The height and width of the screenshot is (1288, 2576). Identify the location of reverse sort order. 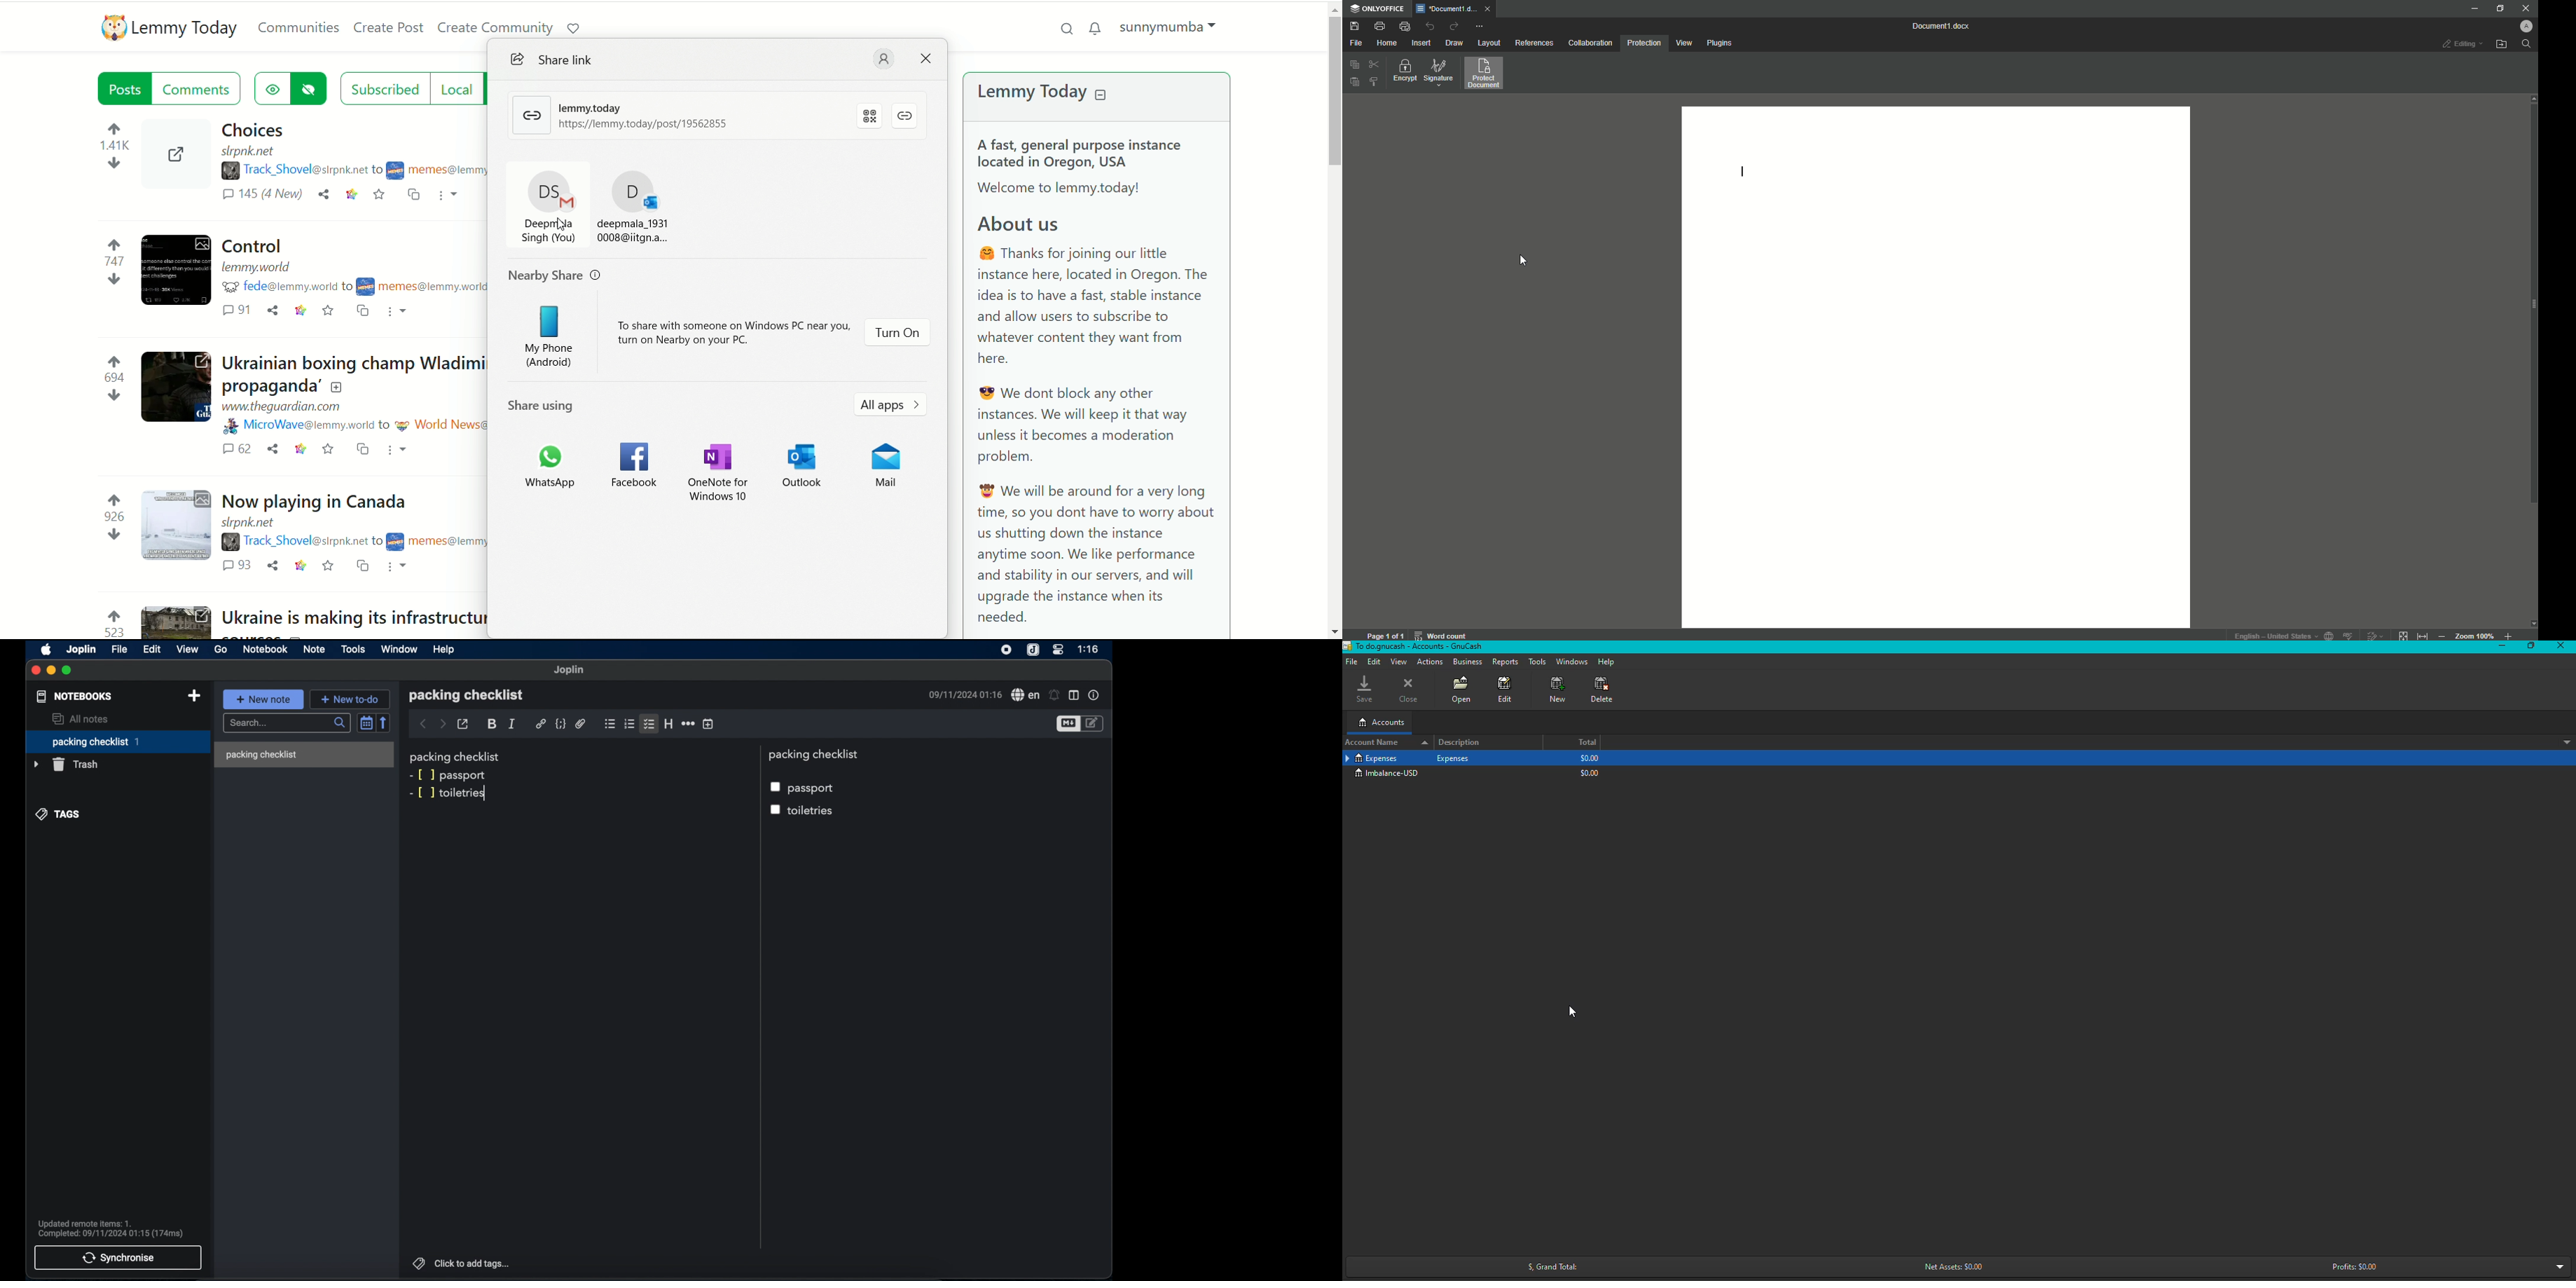
(384, 722).